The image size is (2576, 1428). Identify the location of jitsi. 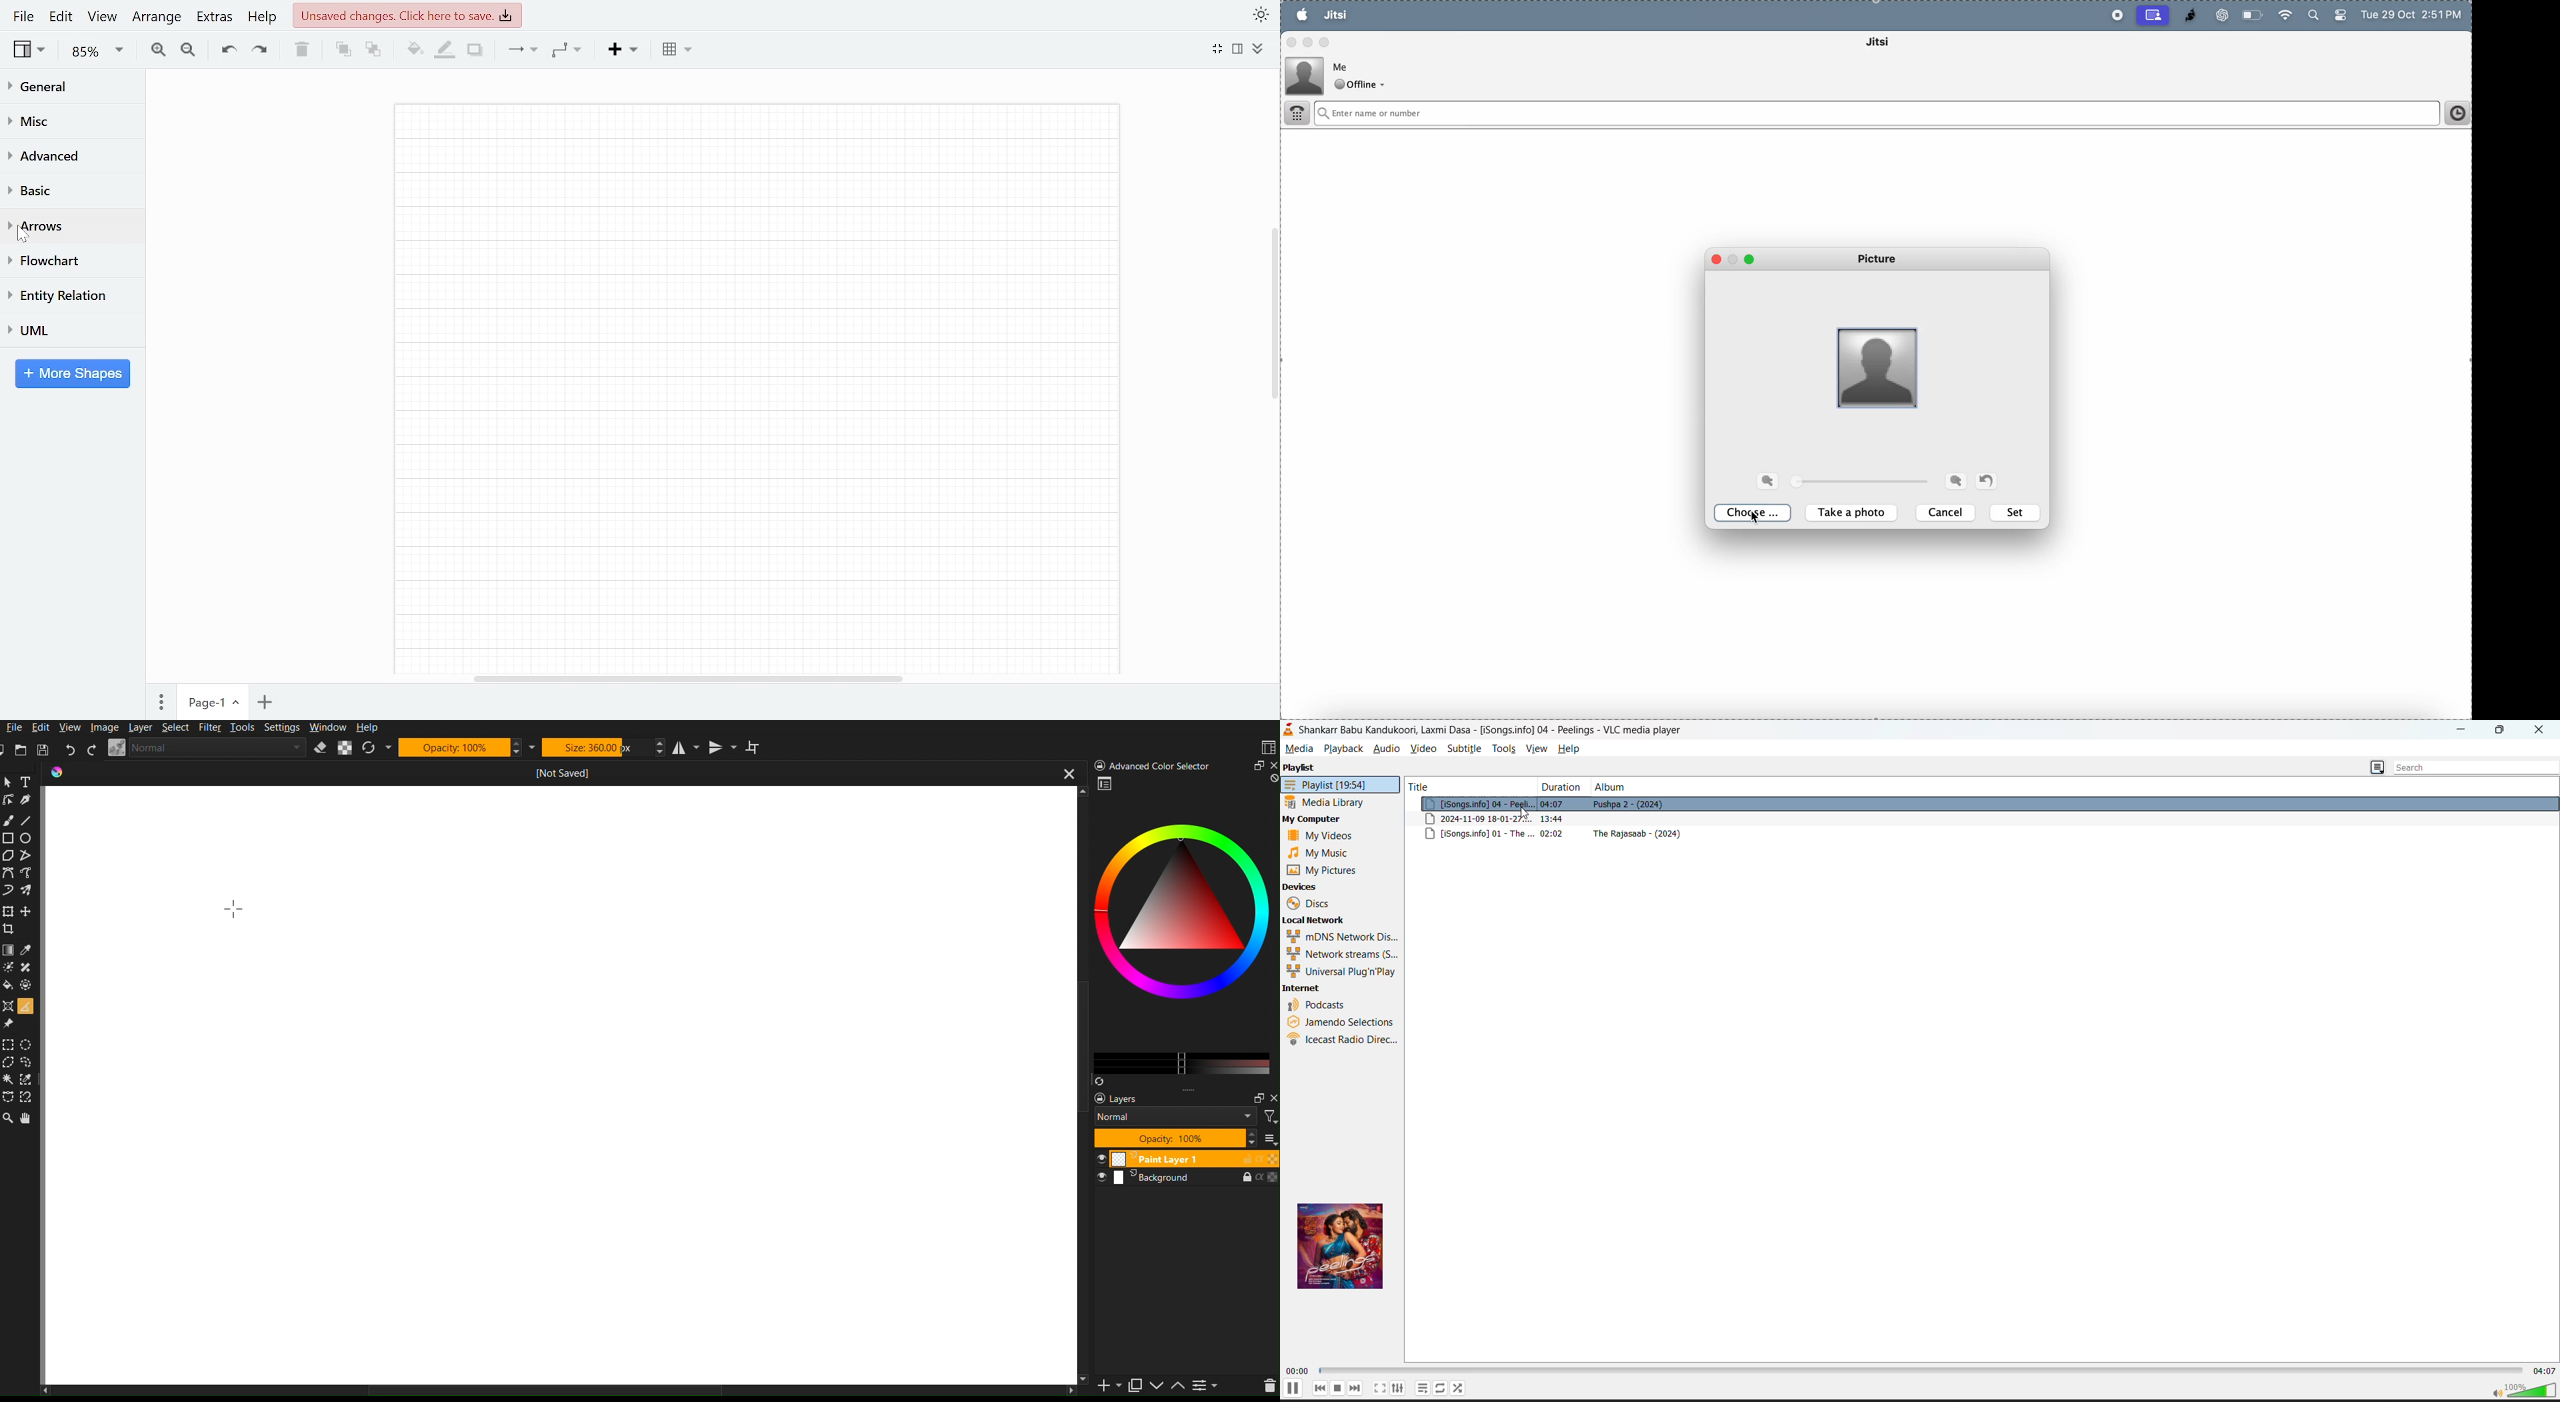
(2186, 15).